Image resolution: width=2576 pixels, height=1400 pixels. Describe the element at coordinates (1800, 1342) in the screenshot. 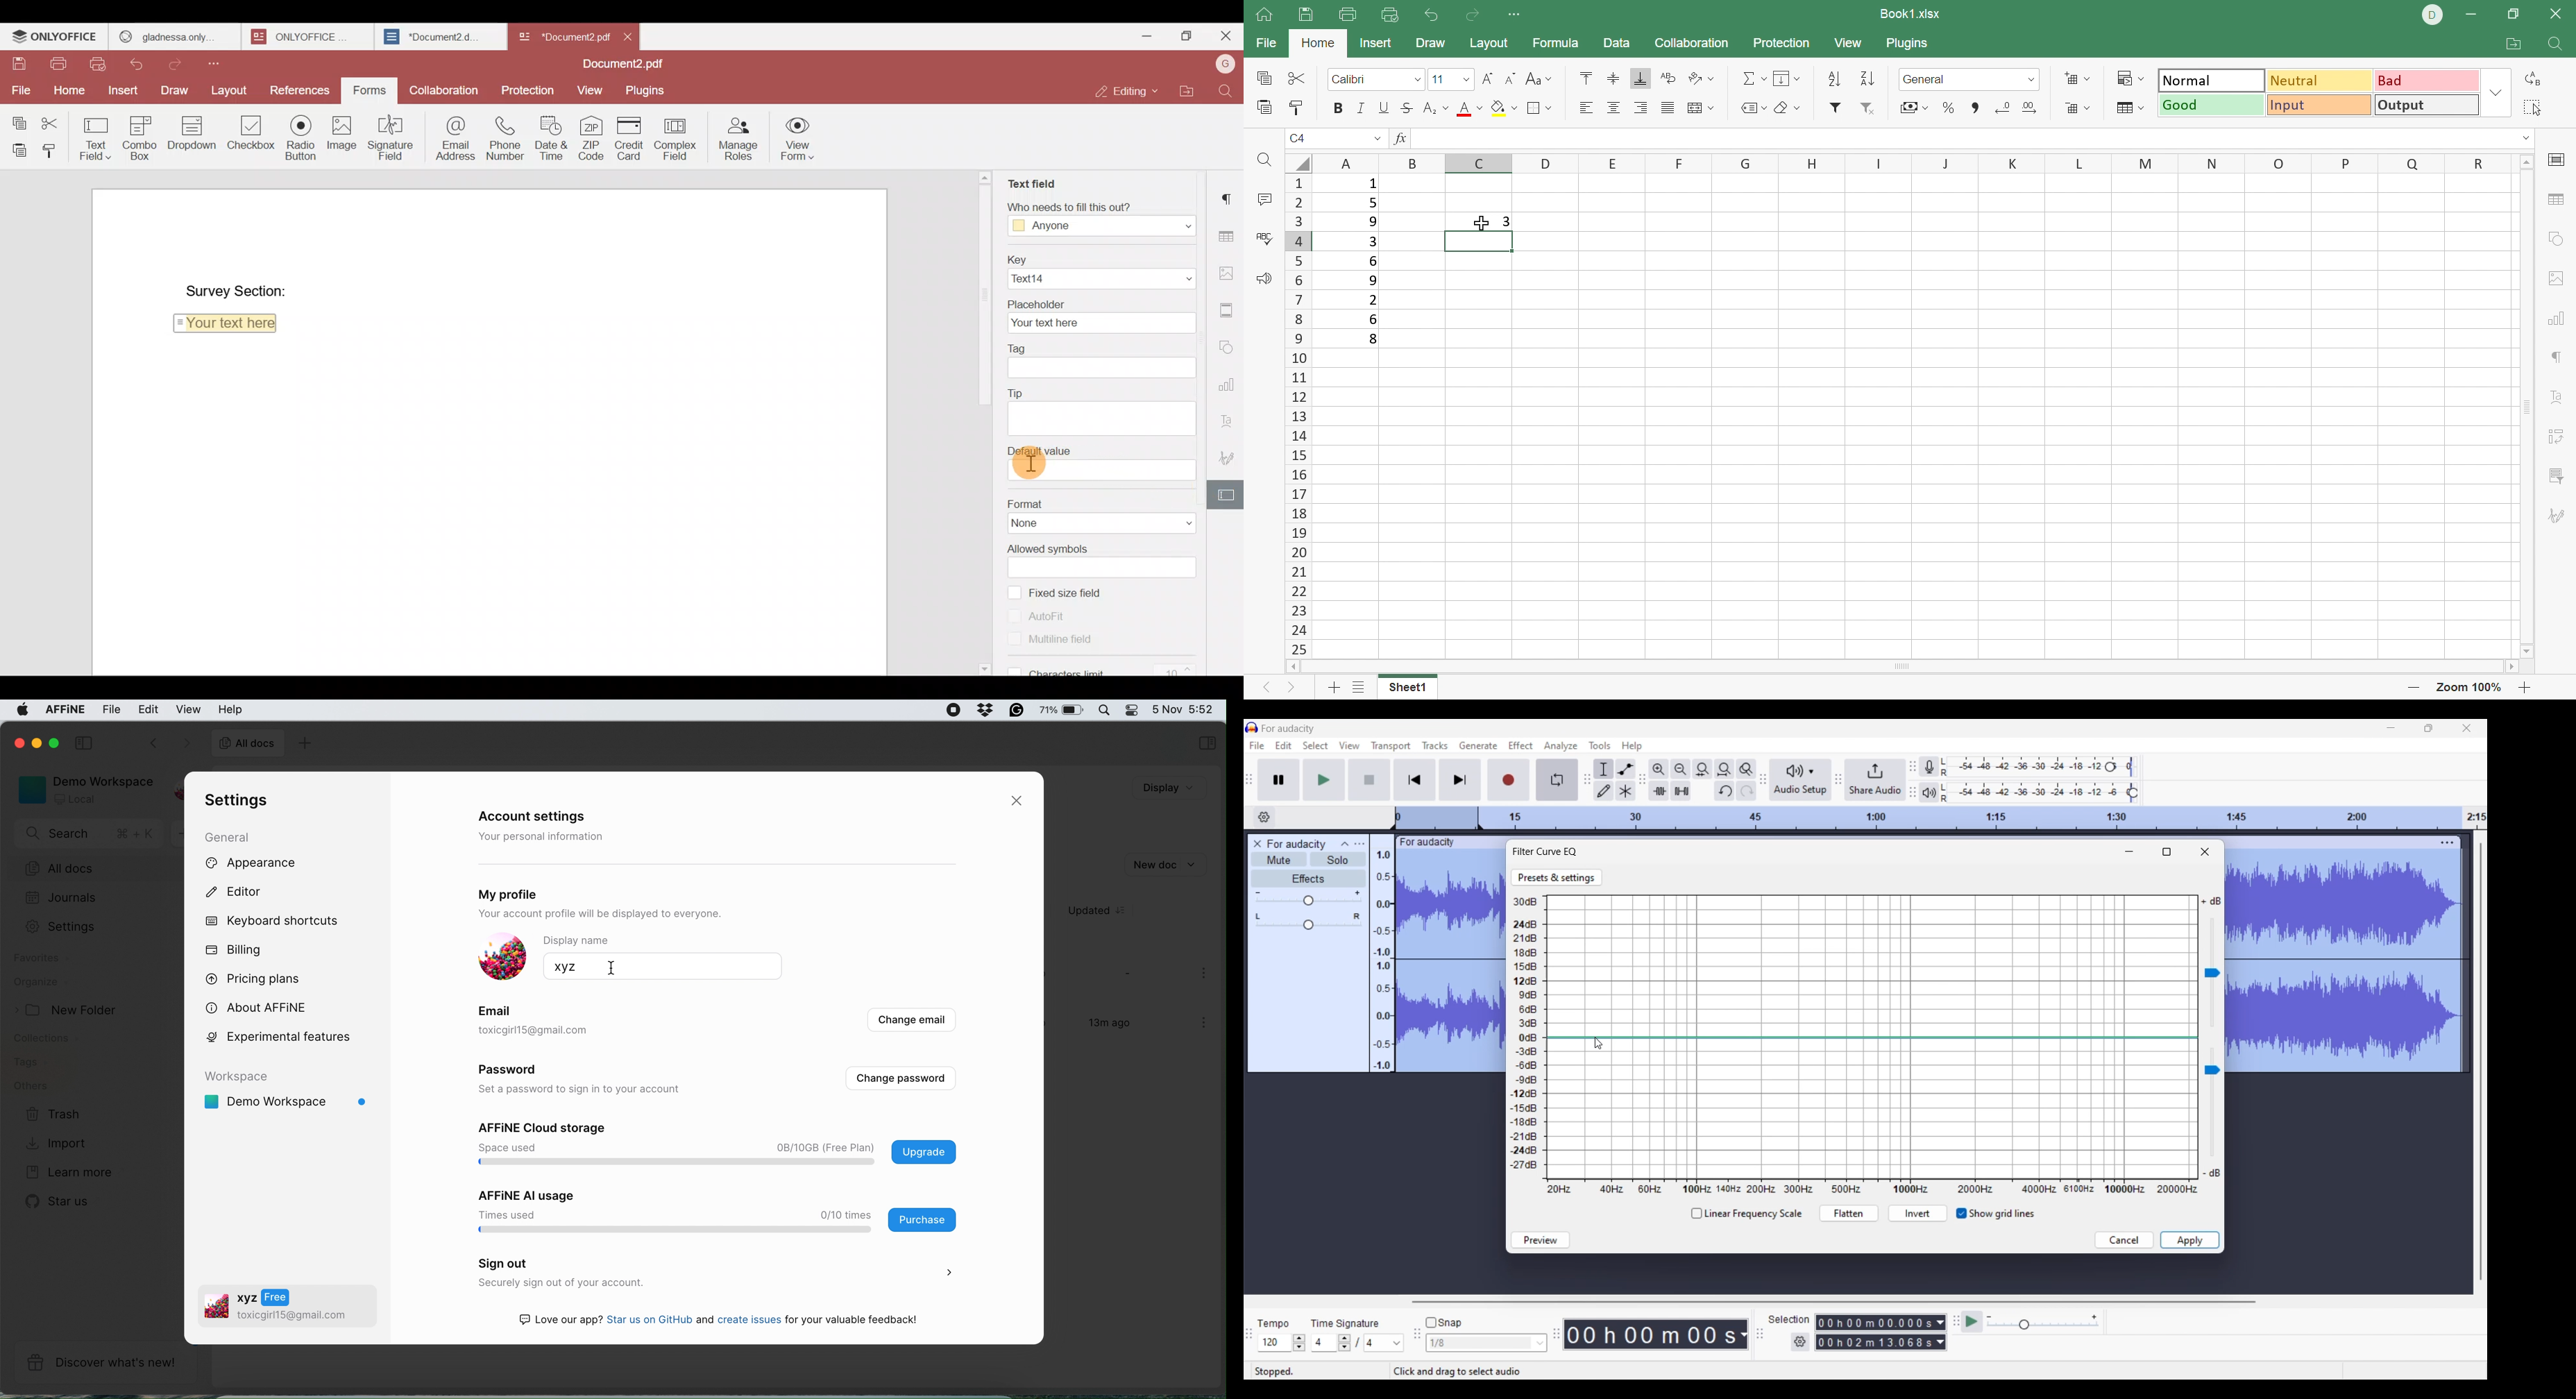

I see `Selection settings` at that location.